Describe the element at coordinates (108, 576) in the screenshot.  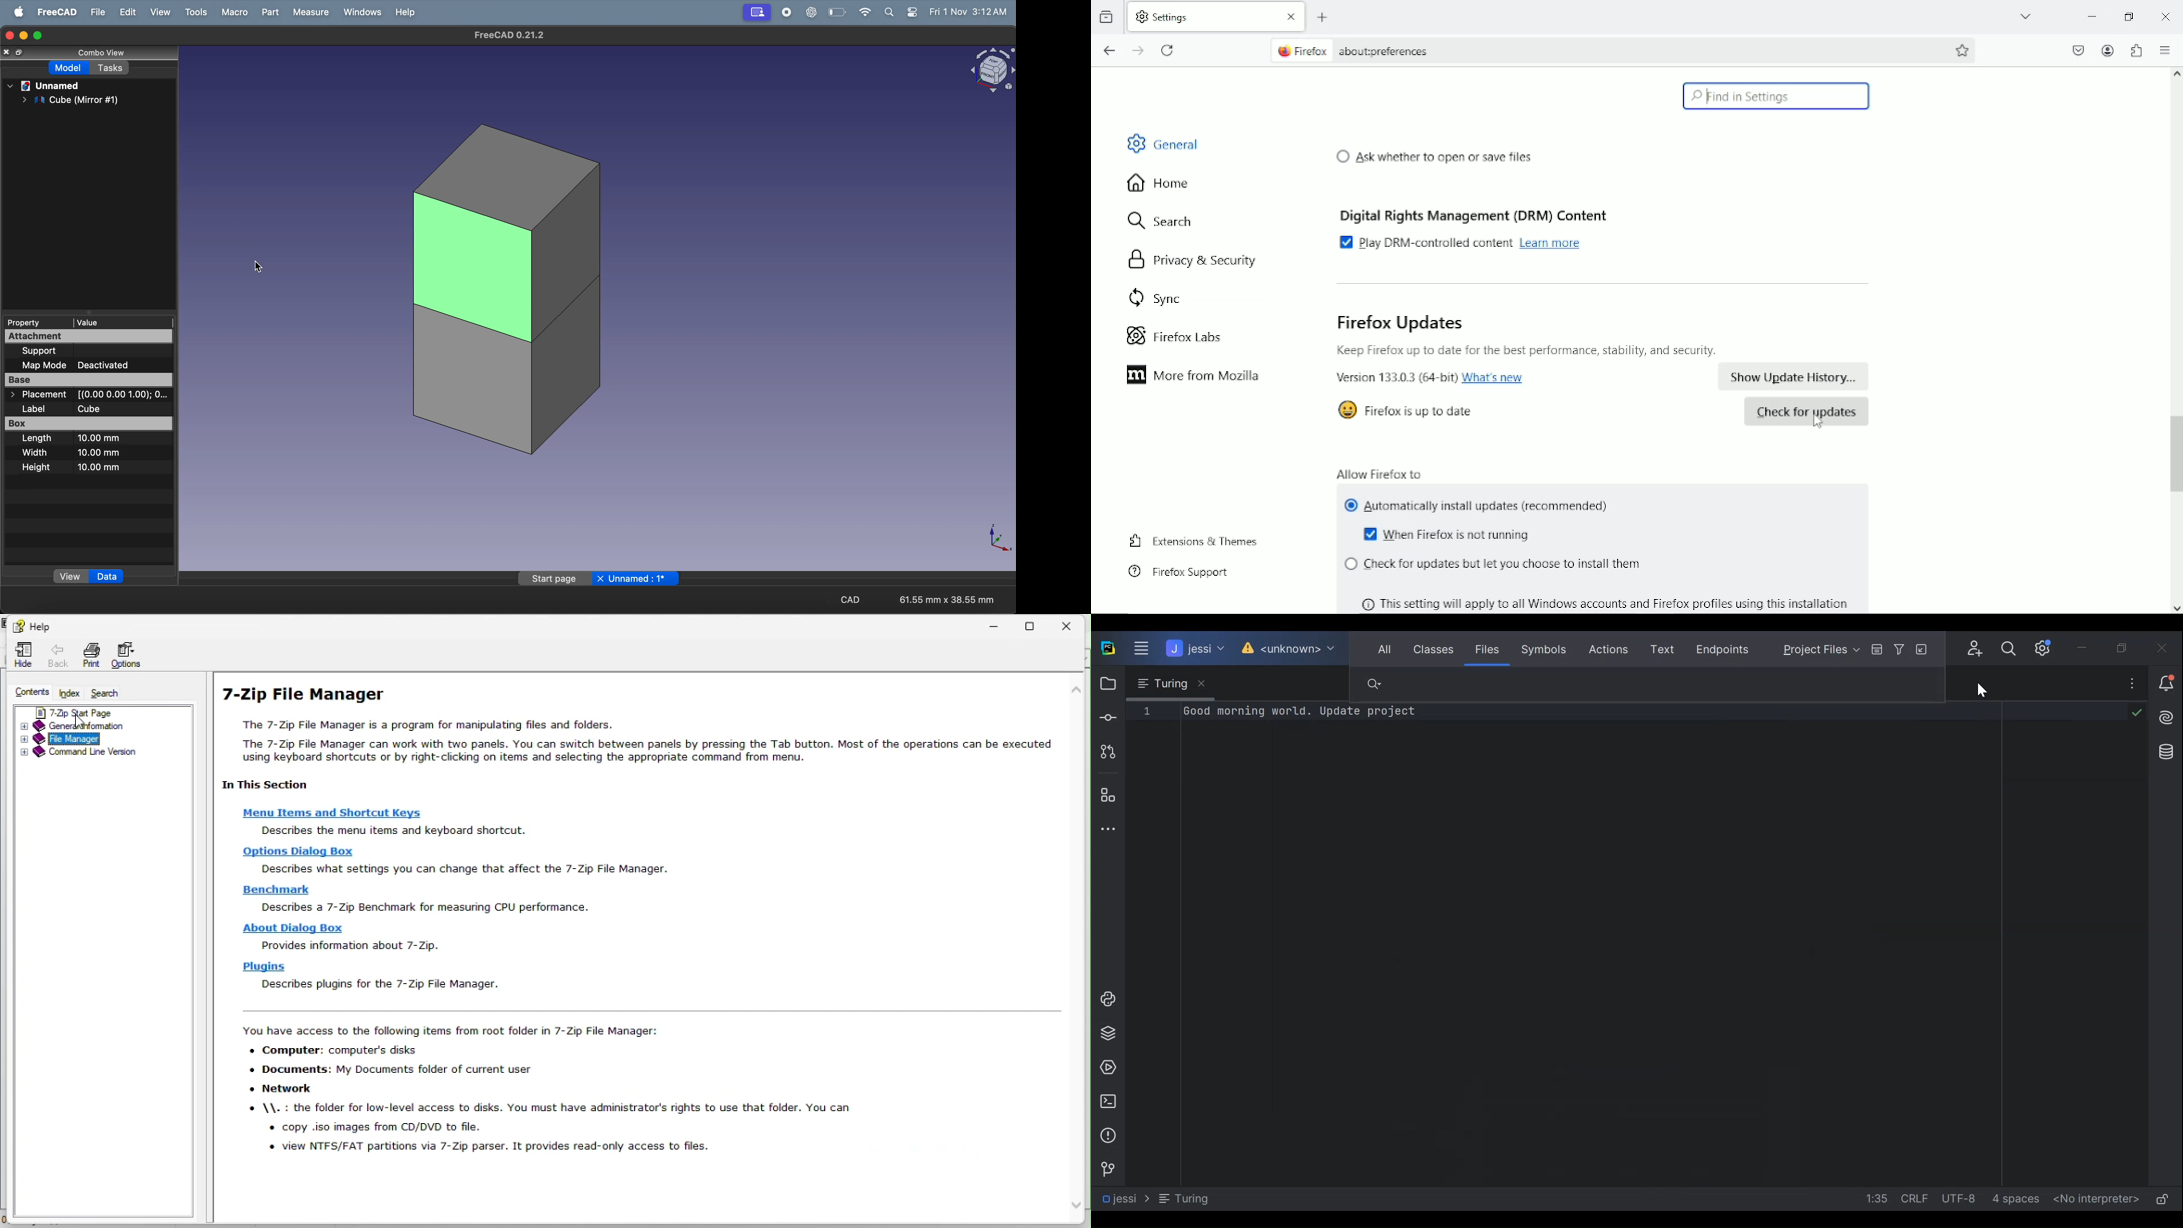
I see `data` at that location.